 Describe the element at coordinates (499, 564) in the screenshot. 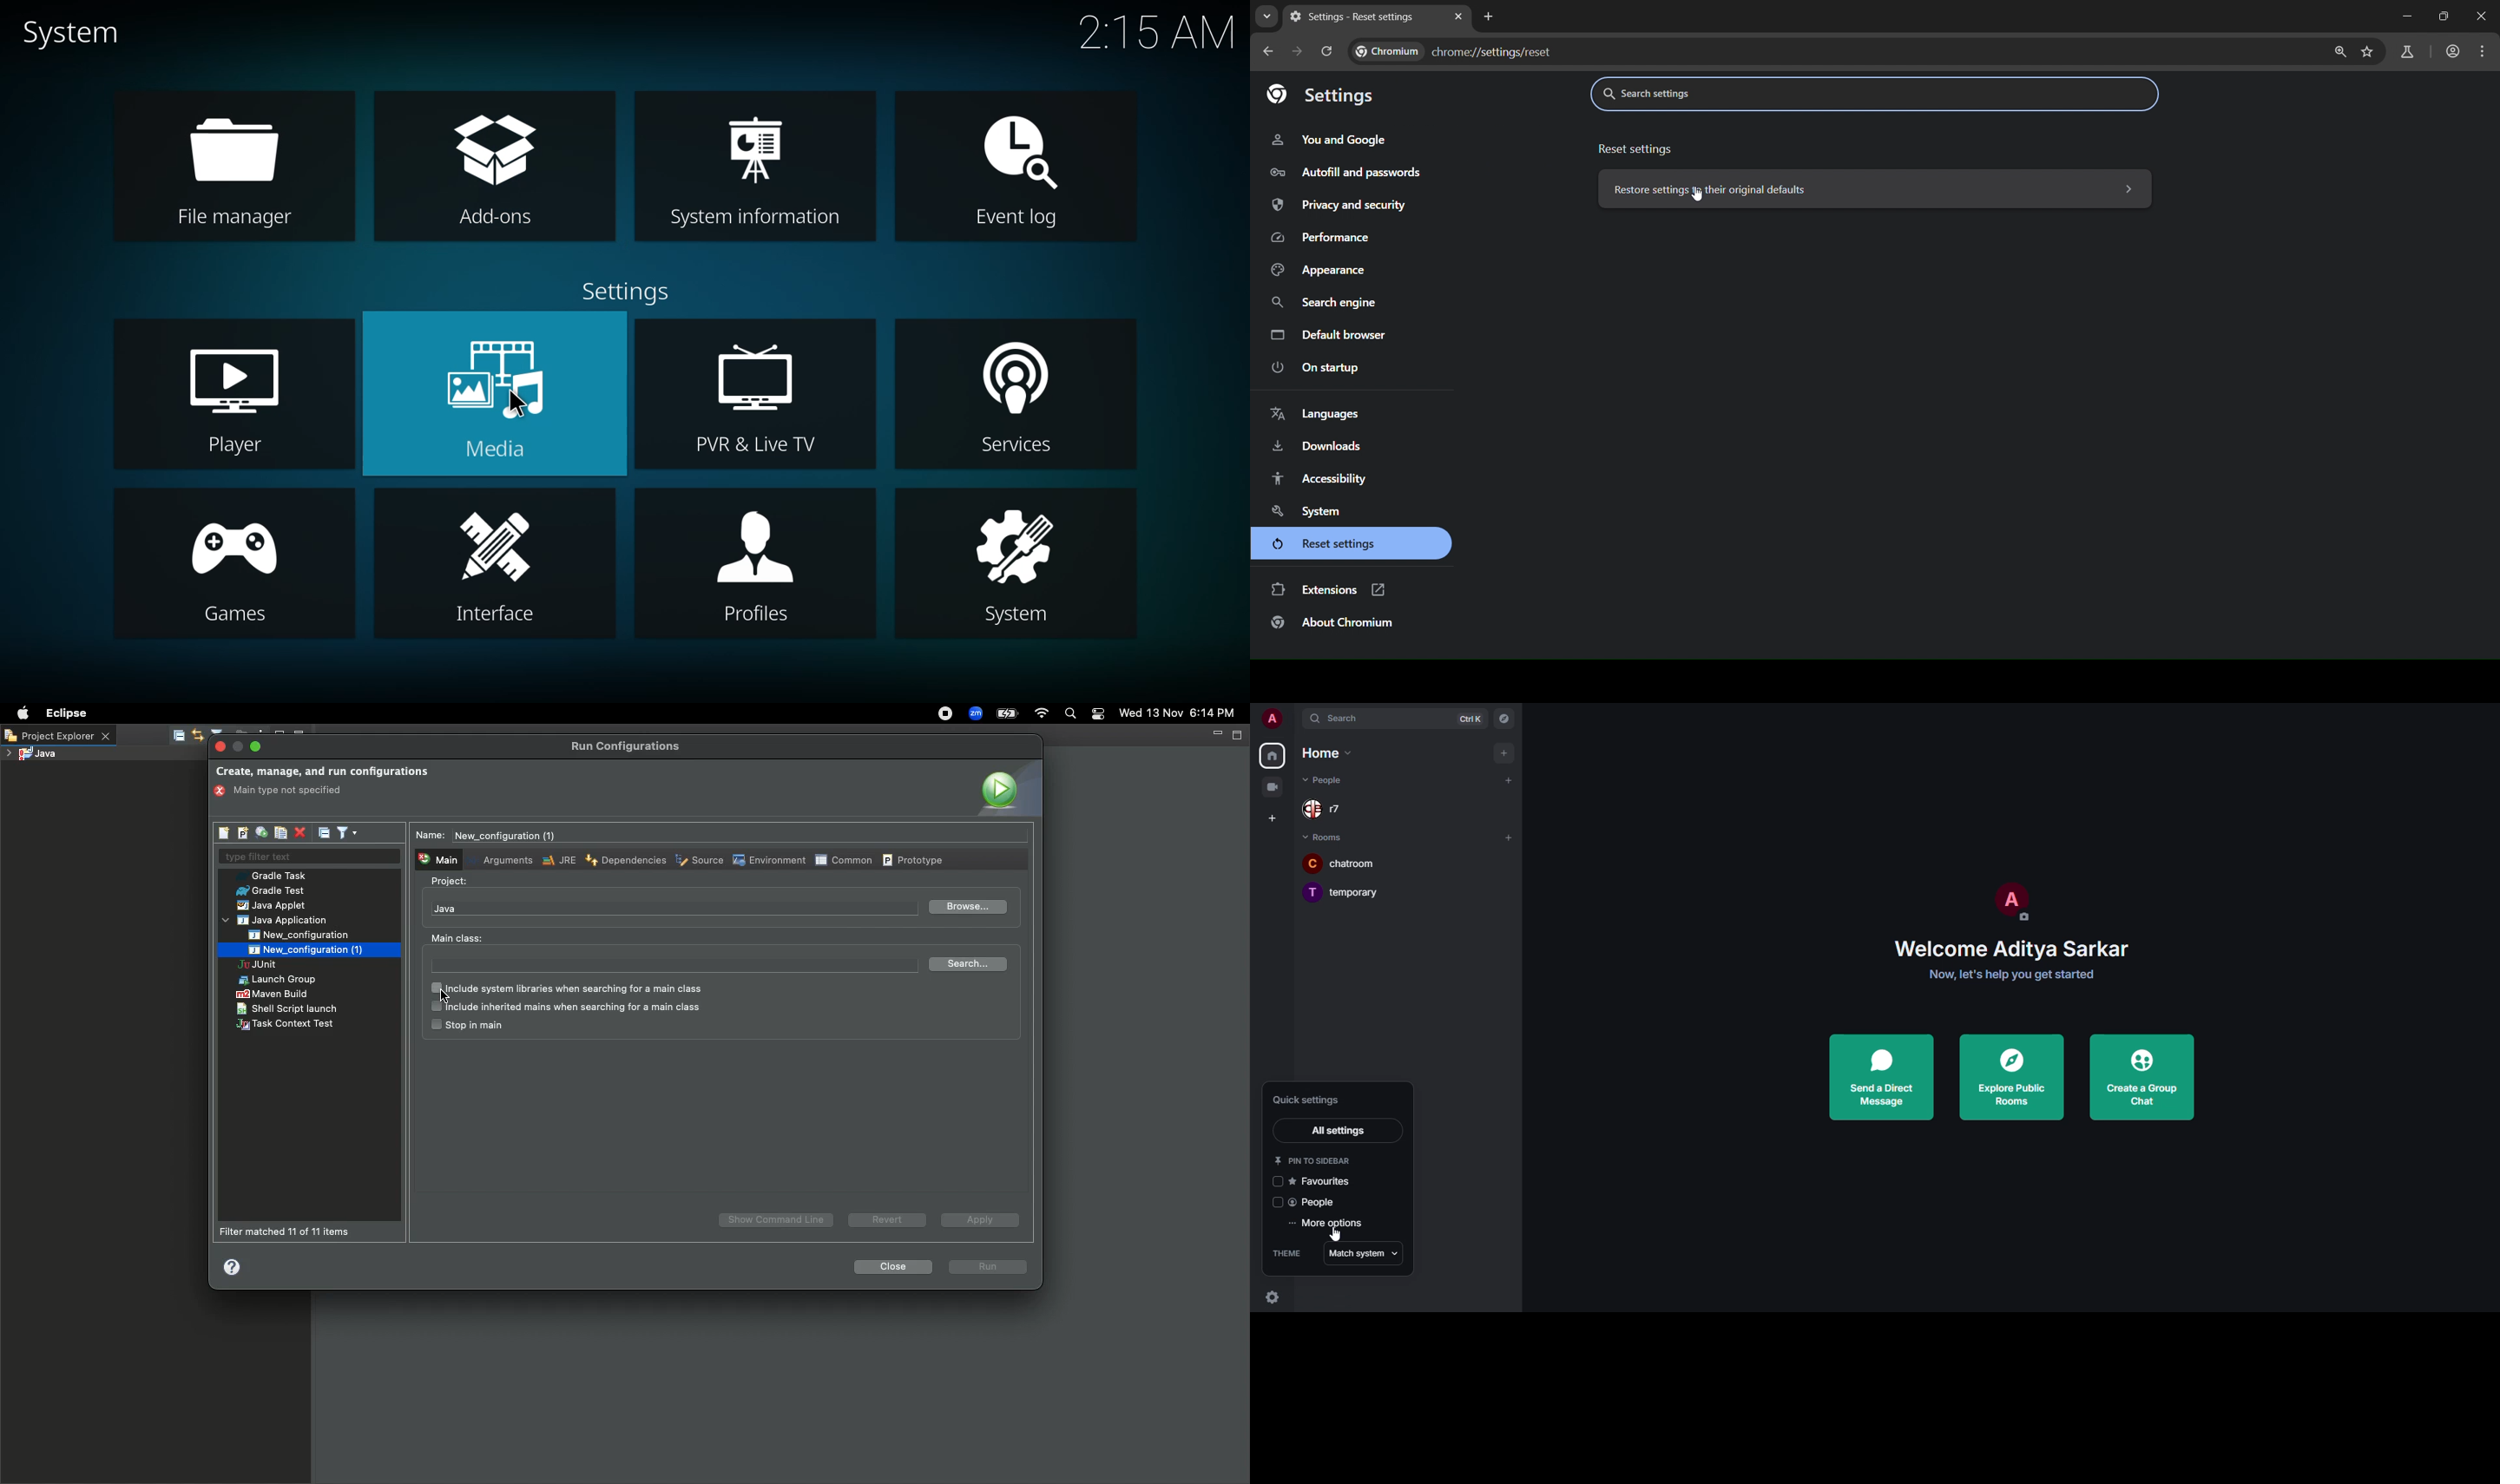

I see `interface` at that location.